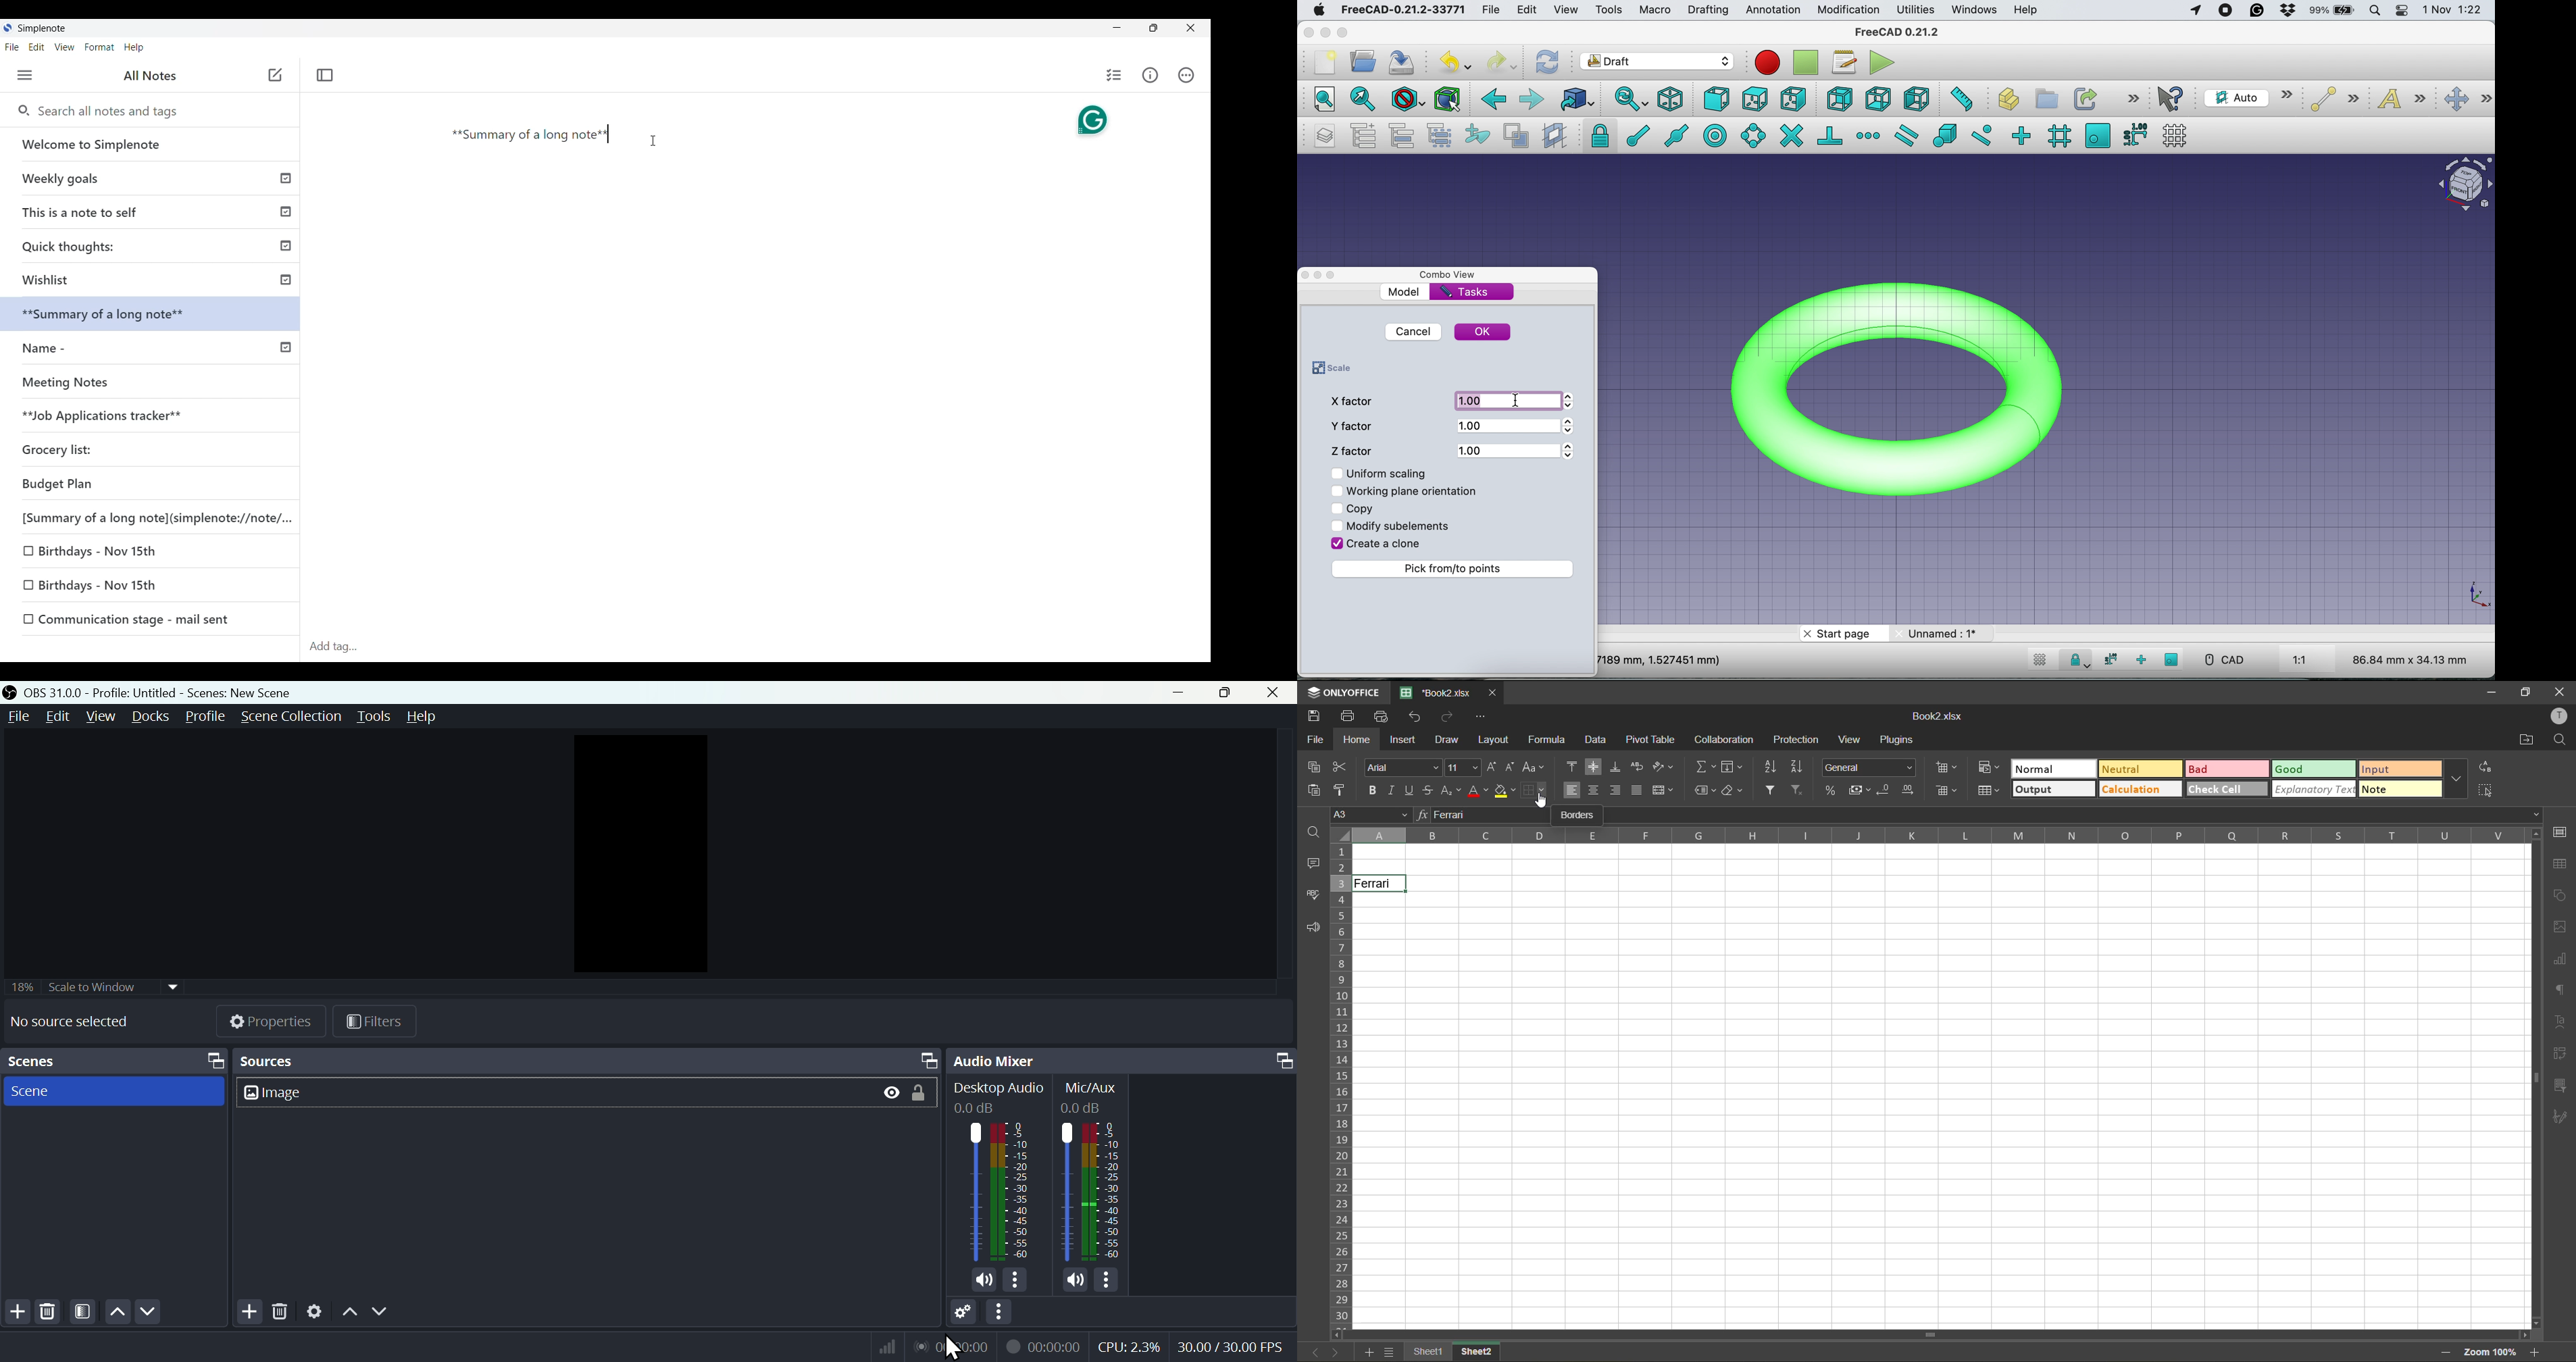 This screenshot has height=1372, width=2576. I want to click on Add, so click(15, 1314).